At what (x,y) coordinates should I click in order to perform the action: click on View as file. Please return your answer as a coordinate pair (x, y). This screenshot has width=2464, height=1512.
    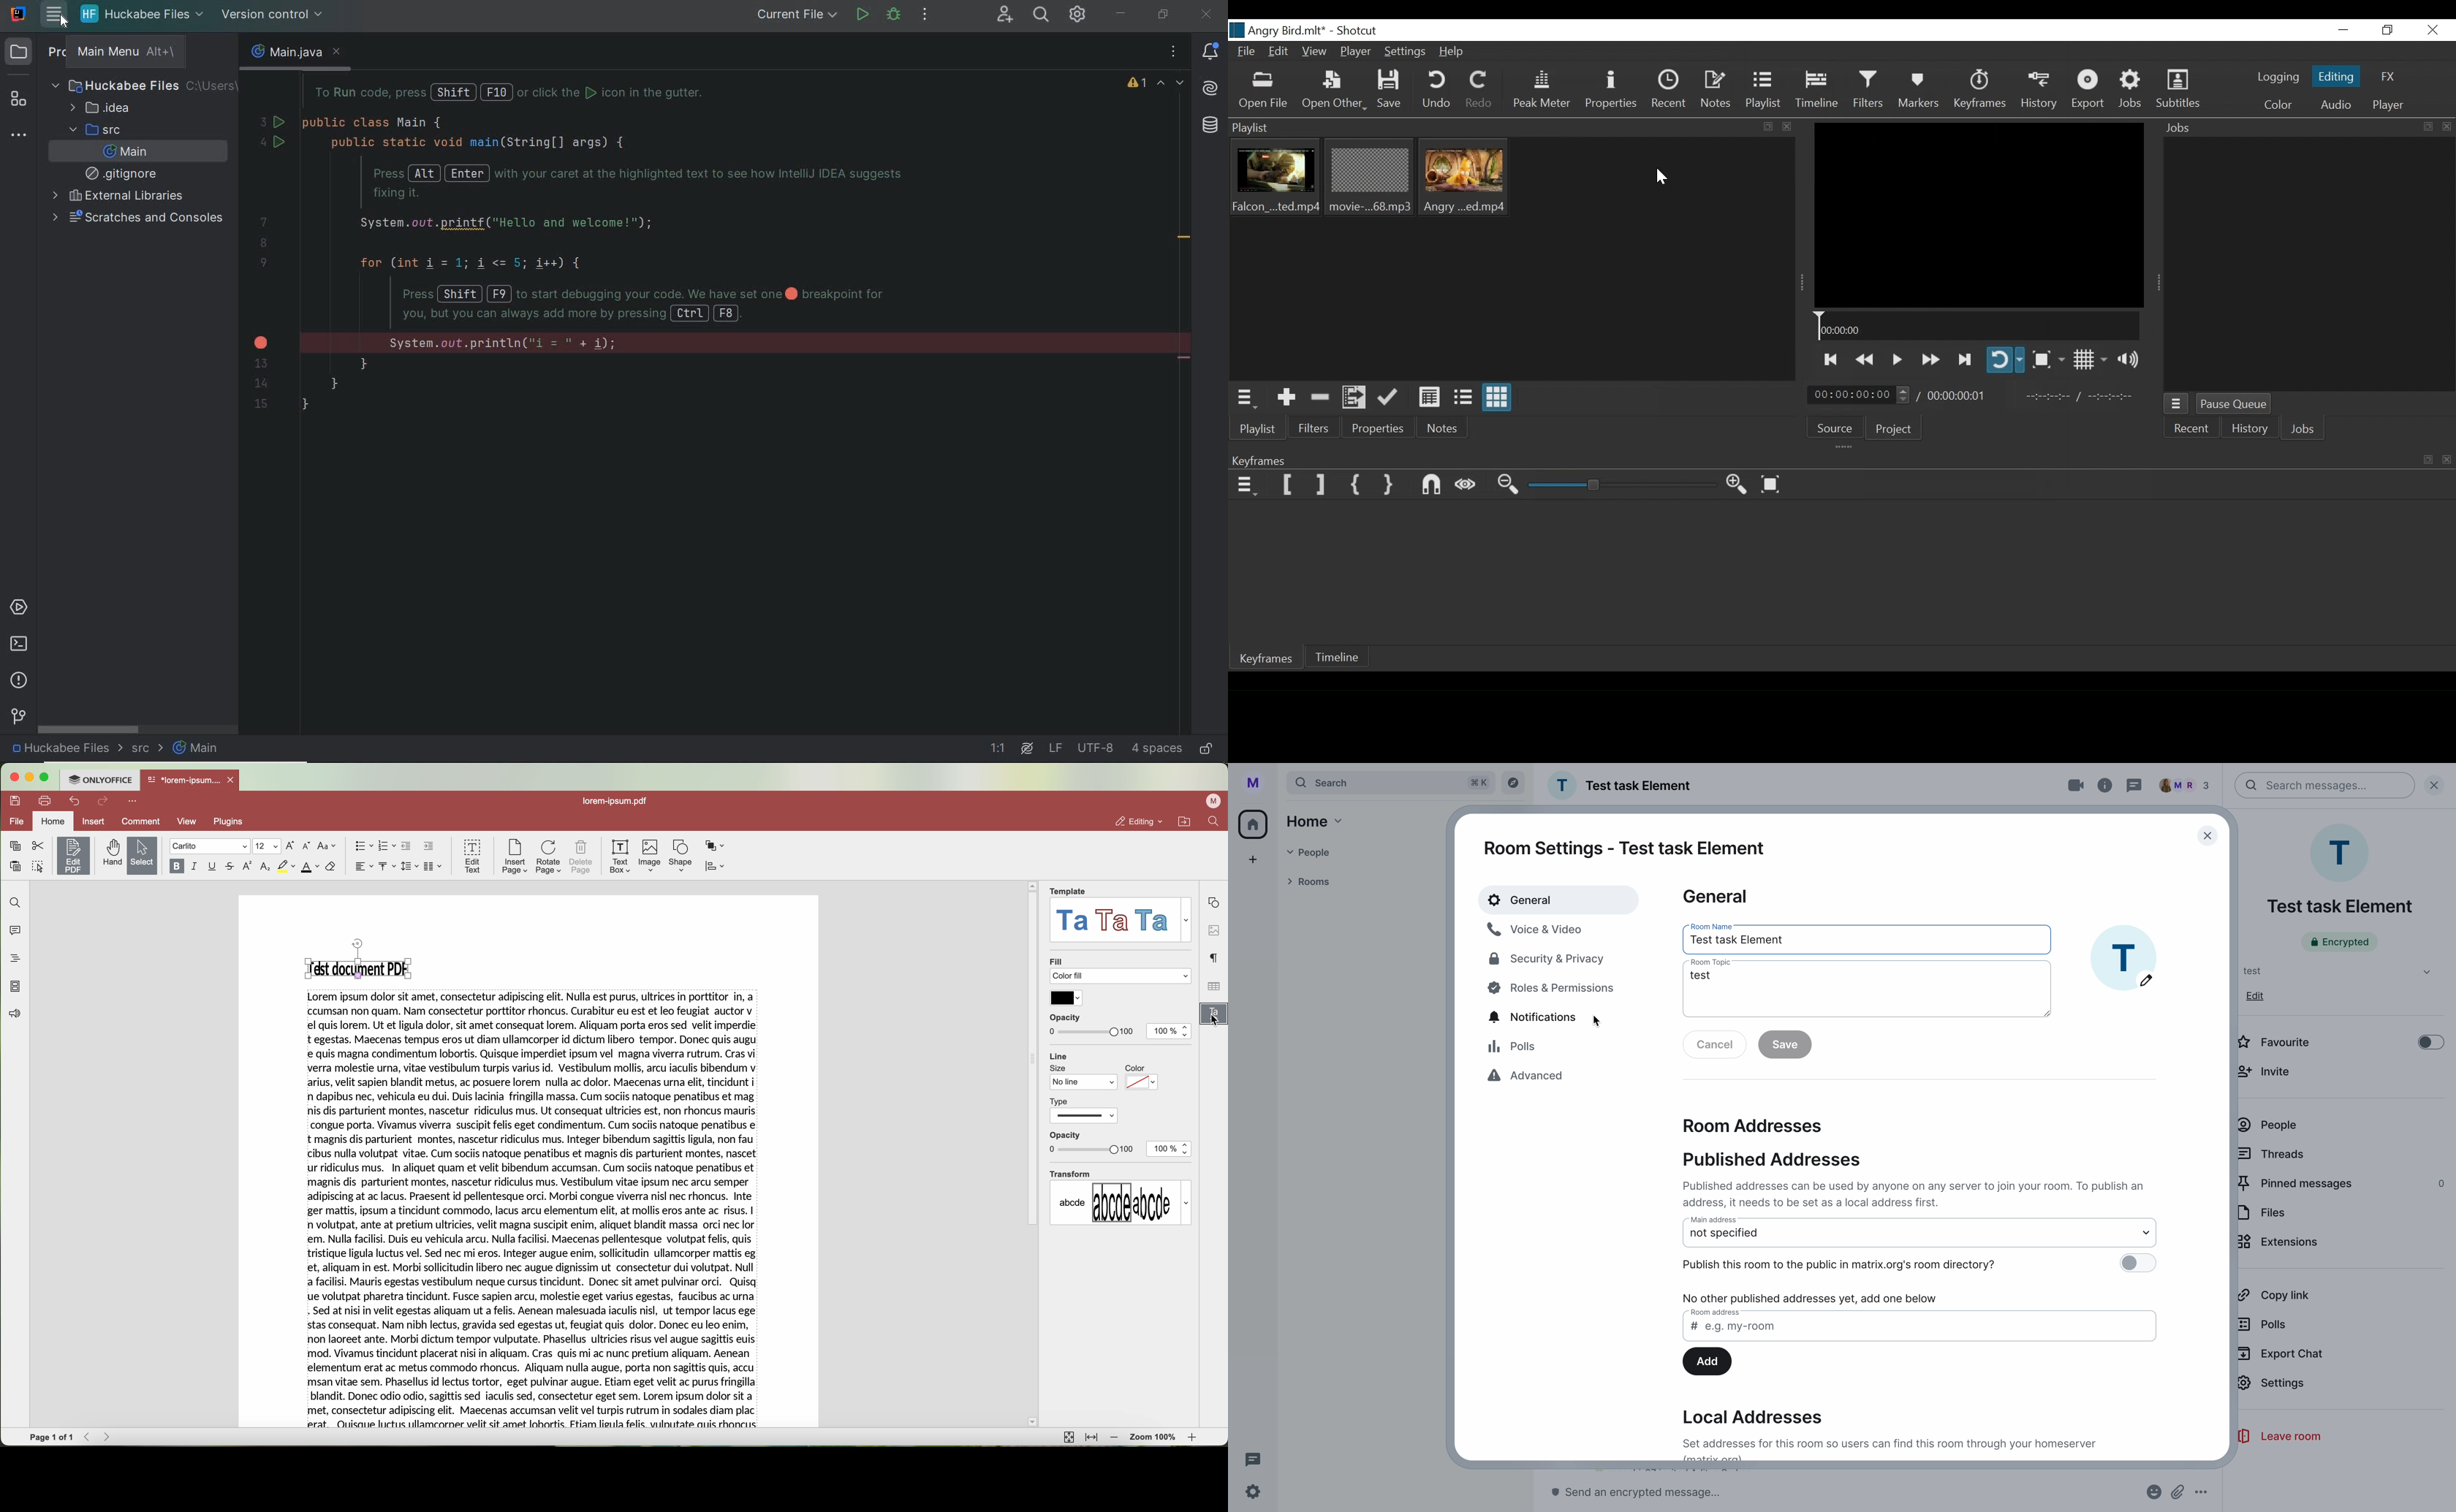
    Looking at the image, I should click on (1463, 398).